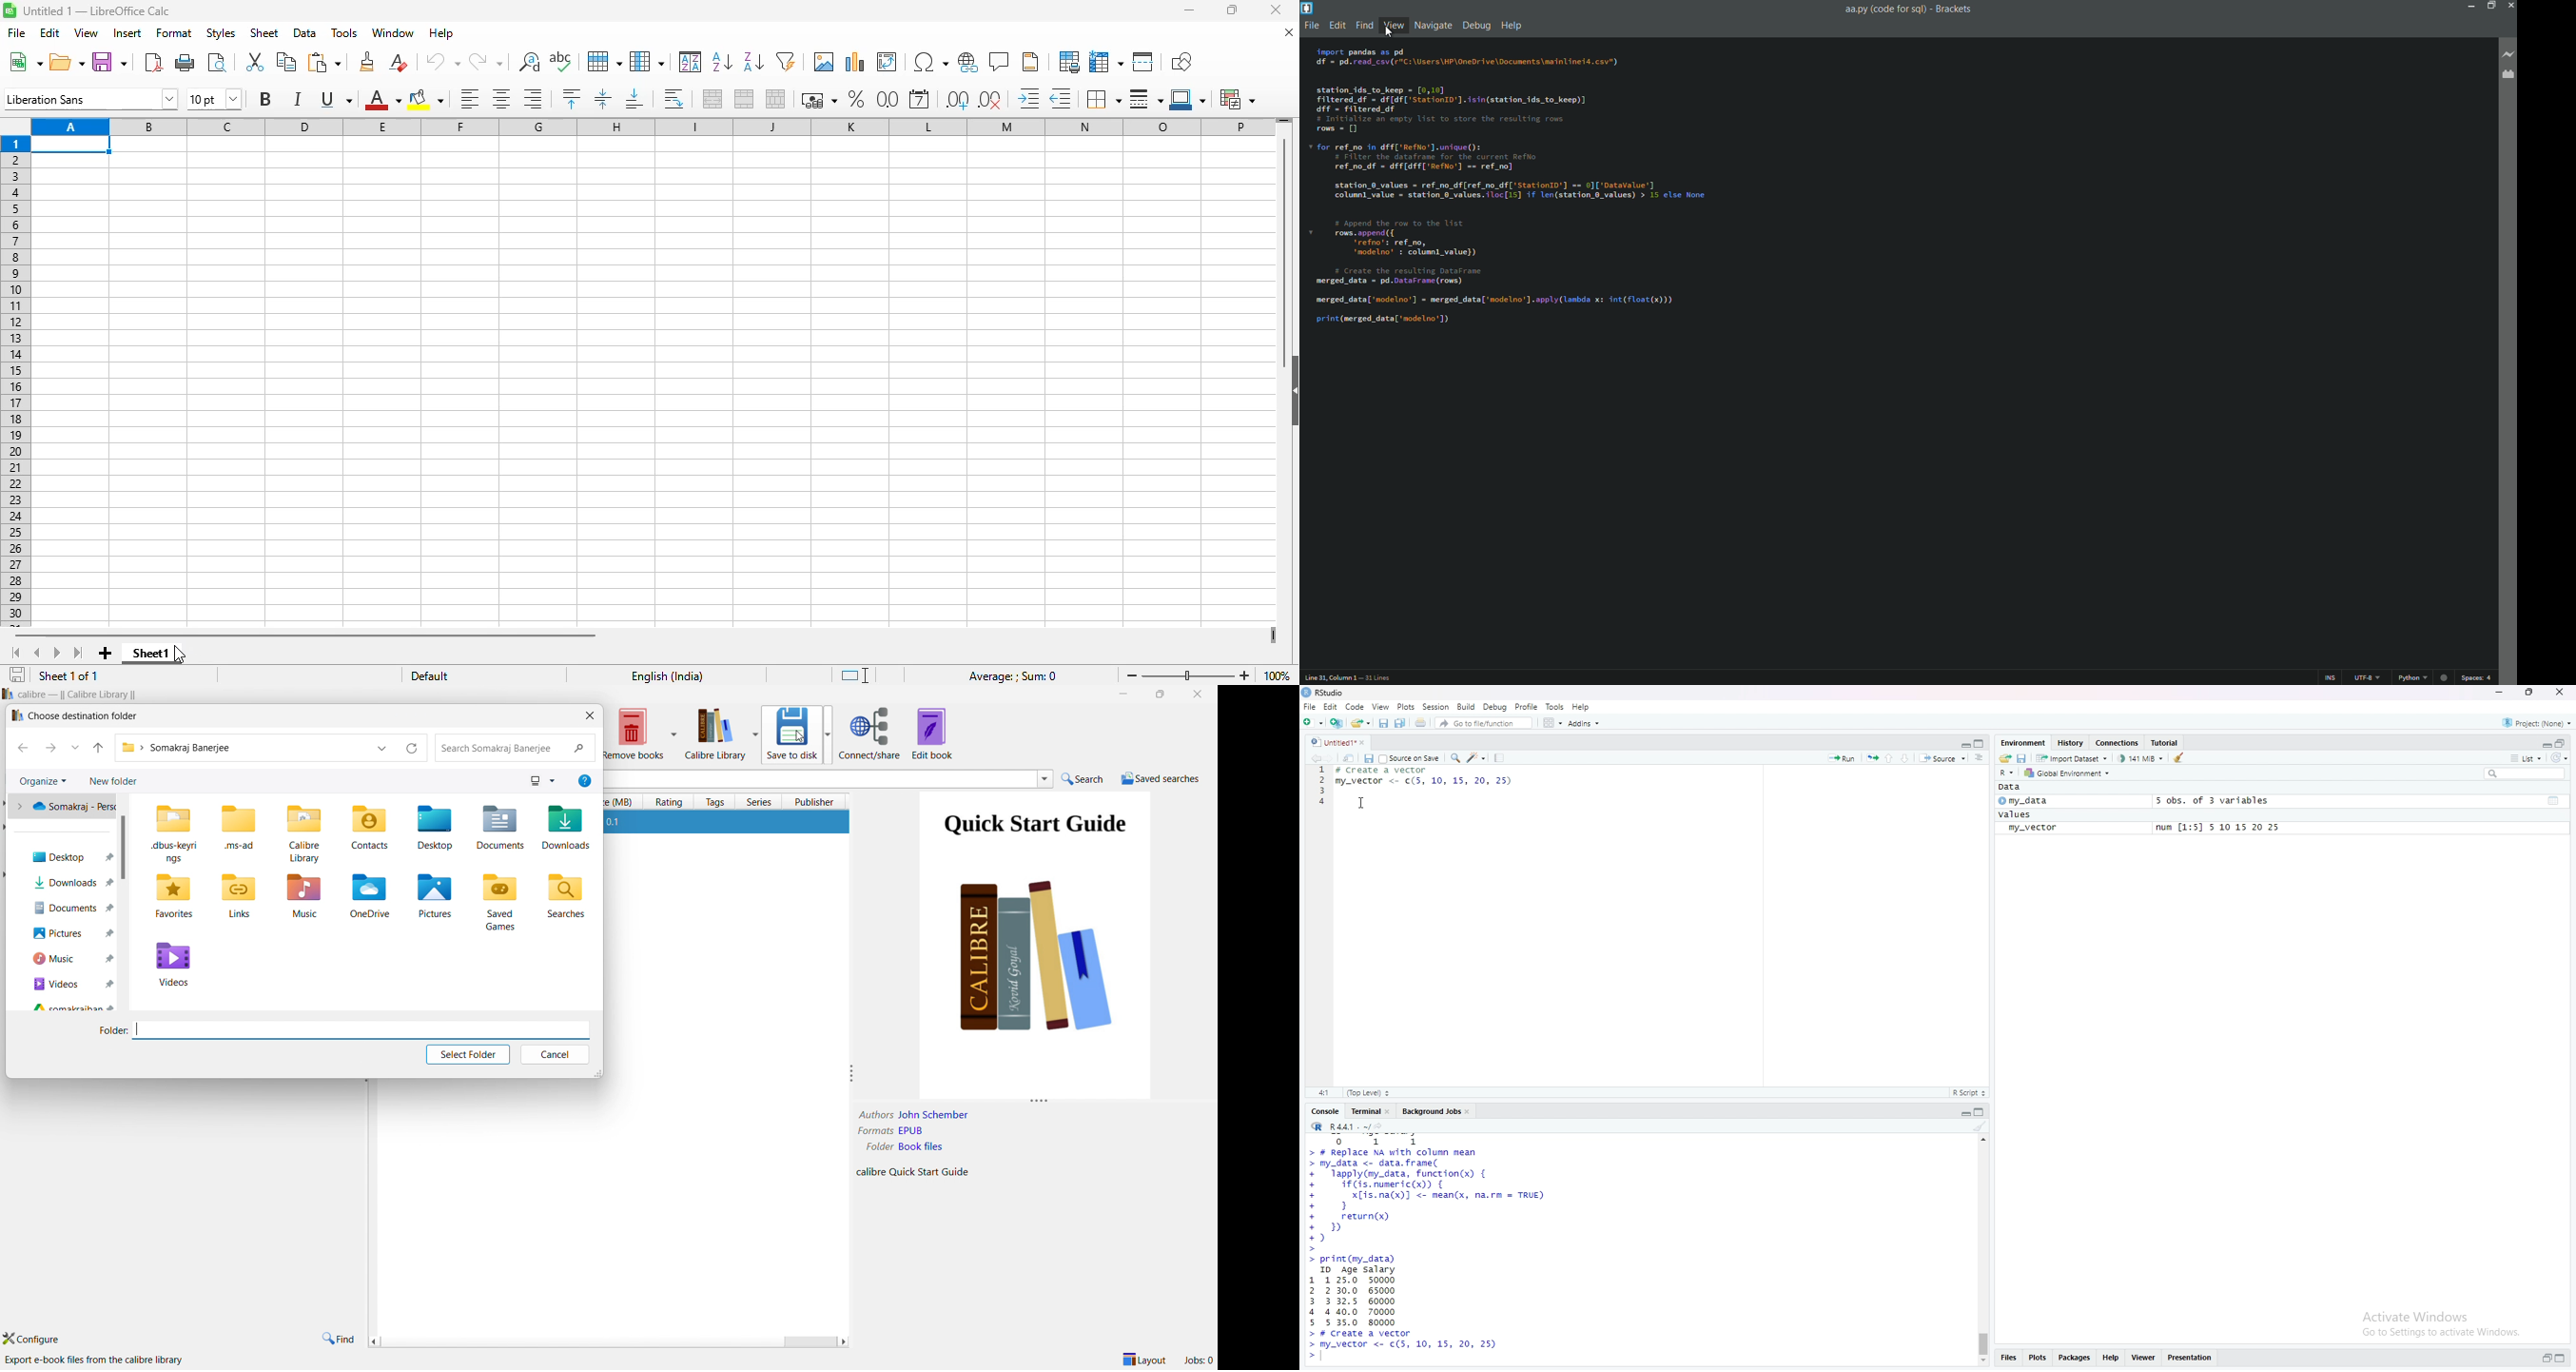  Describe the element at coordinates (602, 99) in the screenshot. I see `center vertically` at that location.